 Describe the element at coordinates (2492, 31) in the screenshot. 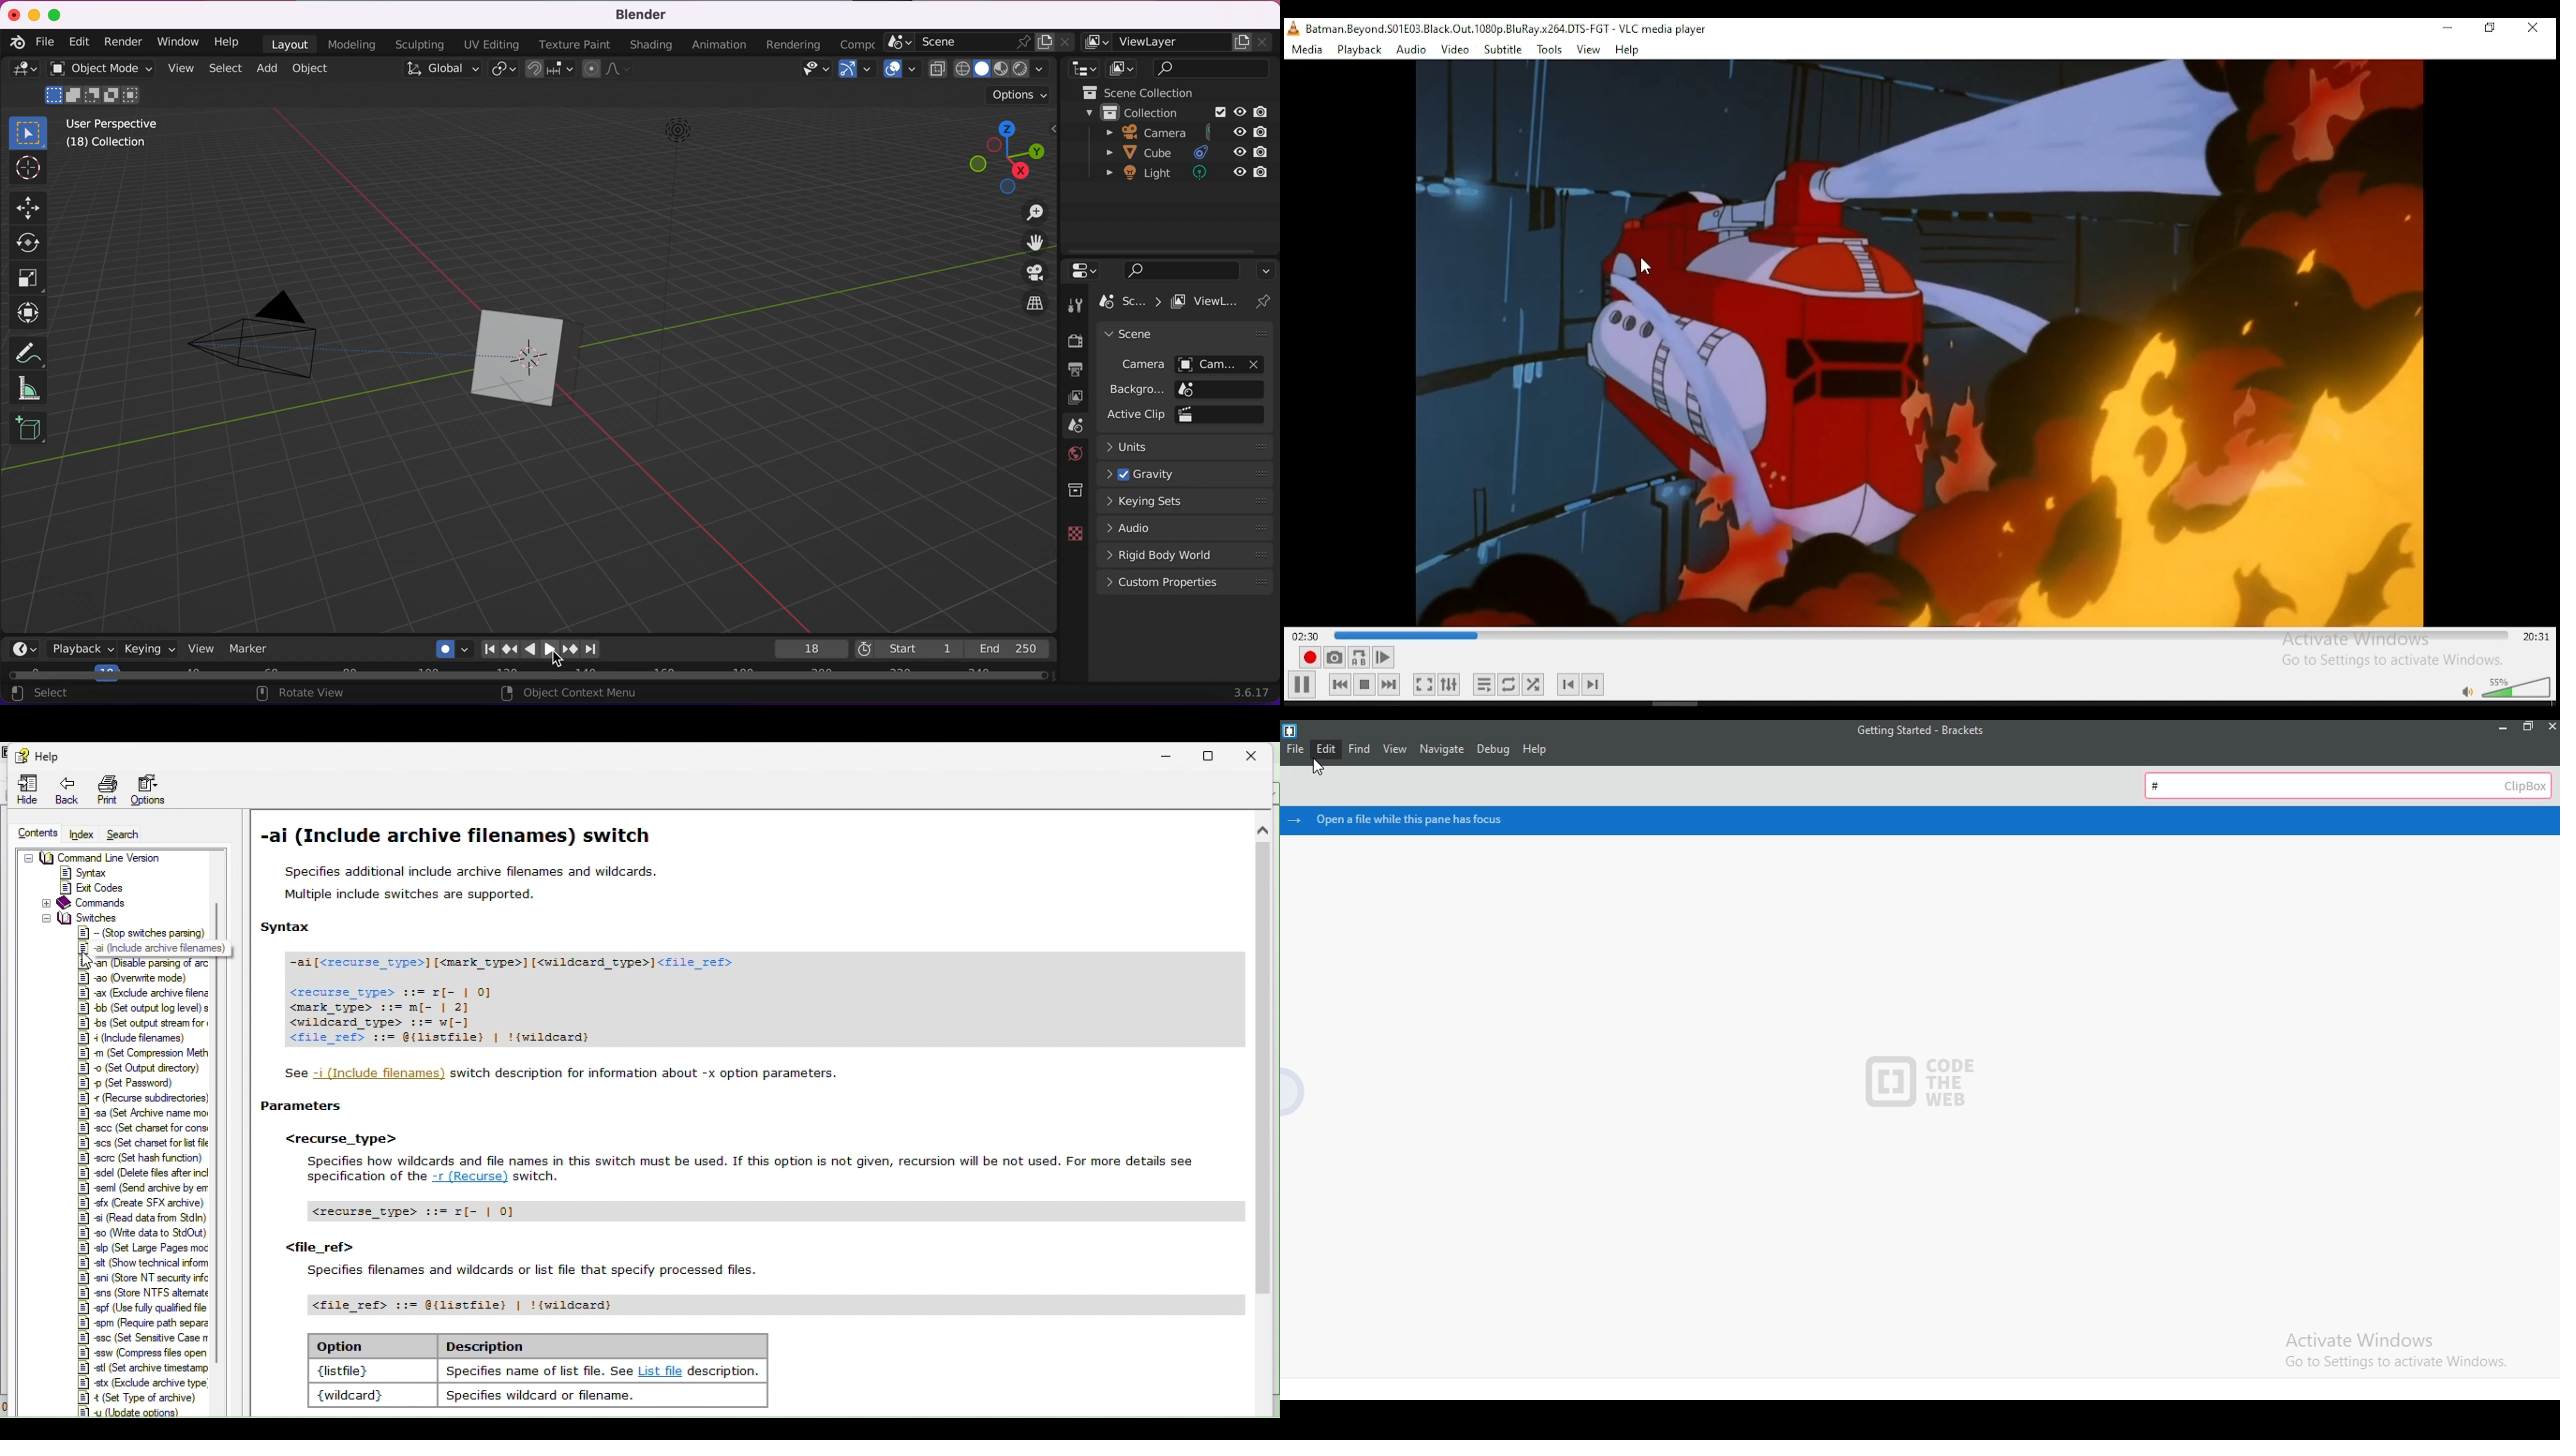

I see `restore` at that location.